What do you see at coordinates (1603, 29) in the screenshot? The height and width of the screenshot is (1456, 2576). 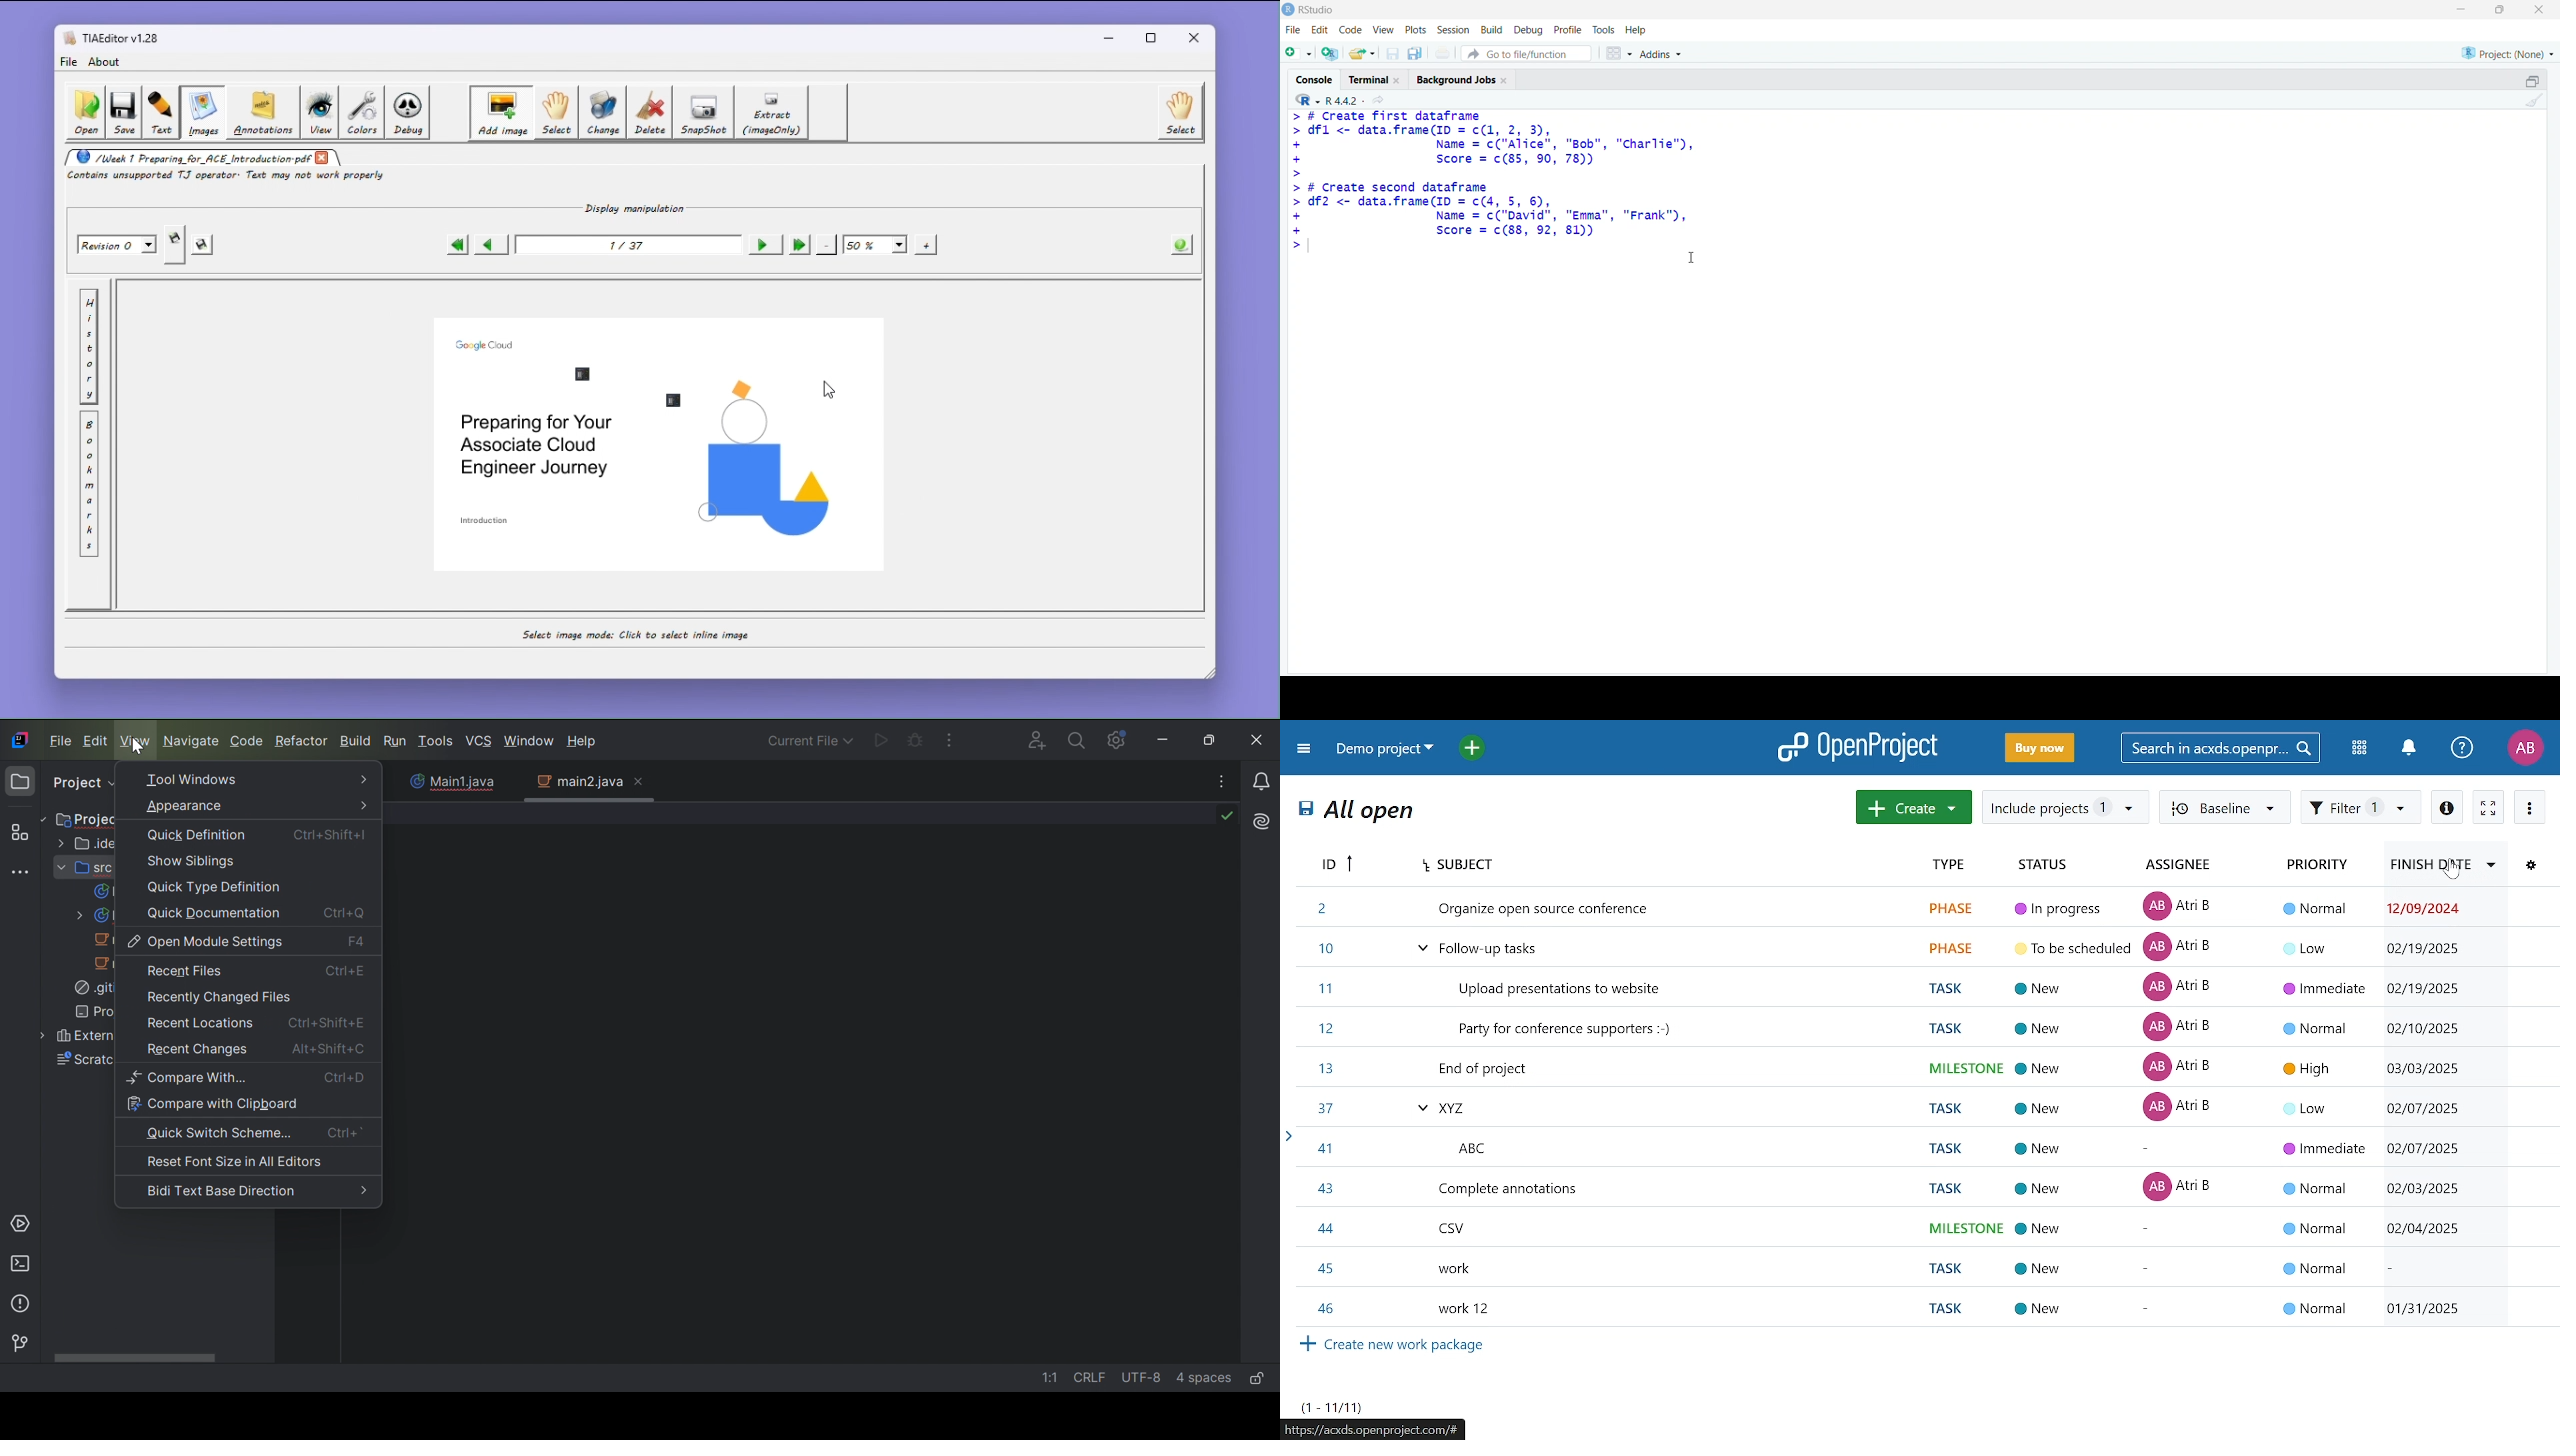 I see `Tools` at bounding box center [1603, 29].